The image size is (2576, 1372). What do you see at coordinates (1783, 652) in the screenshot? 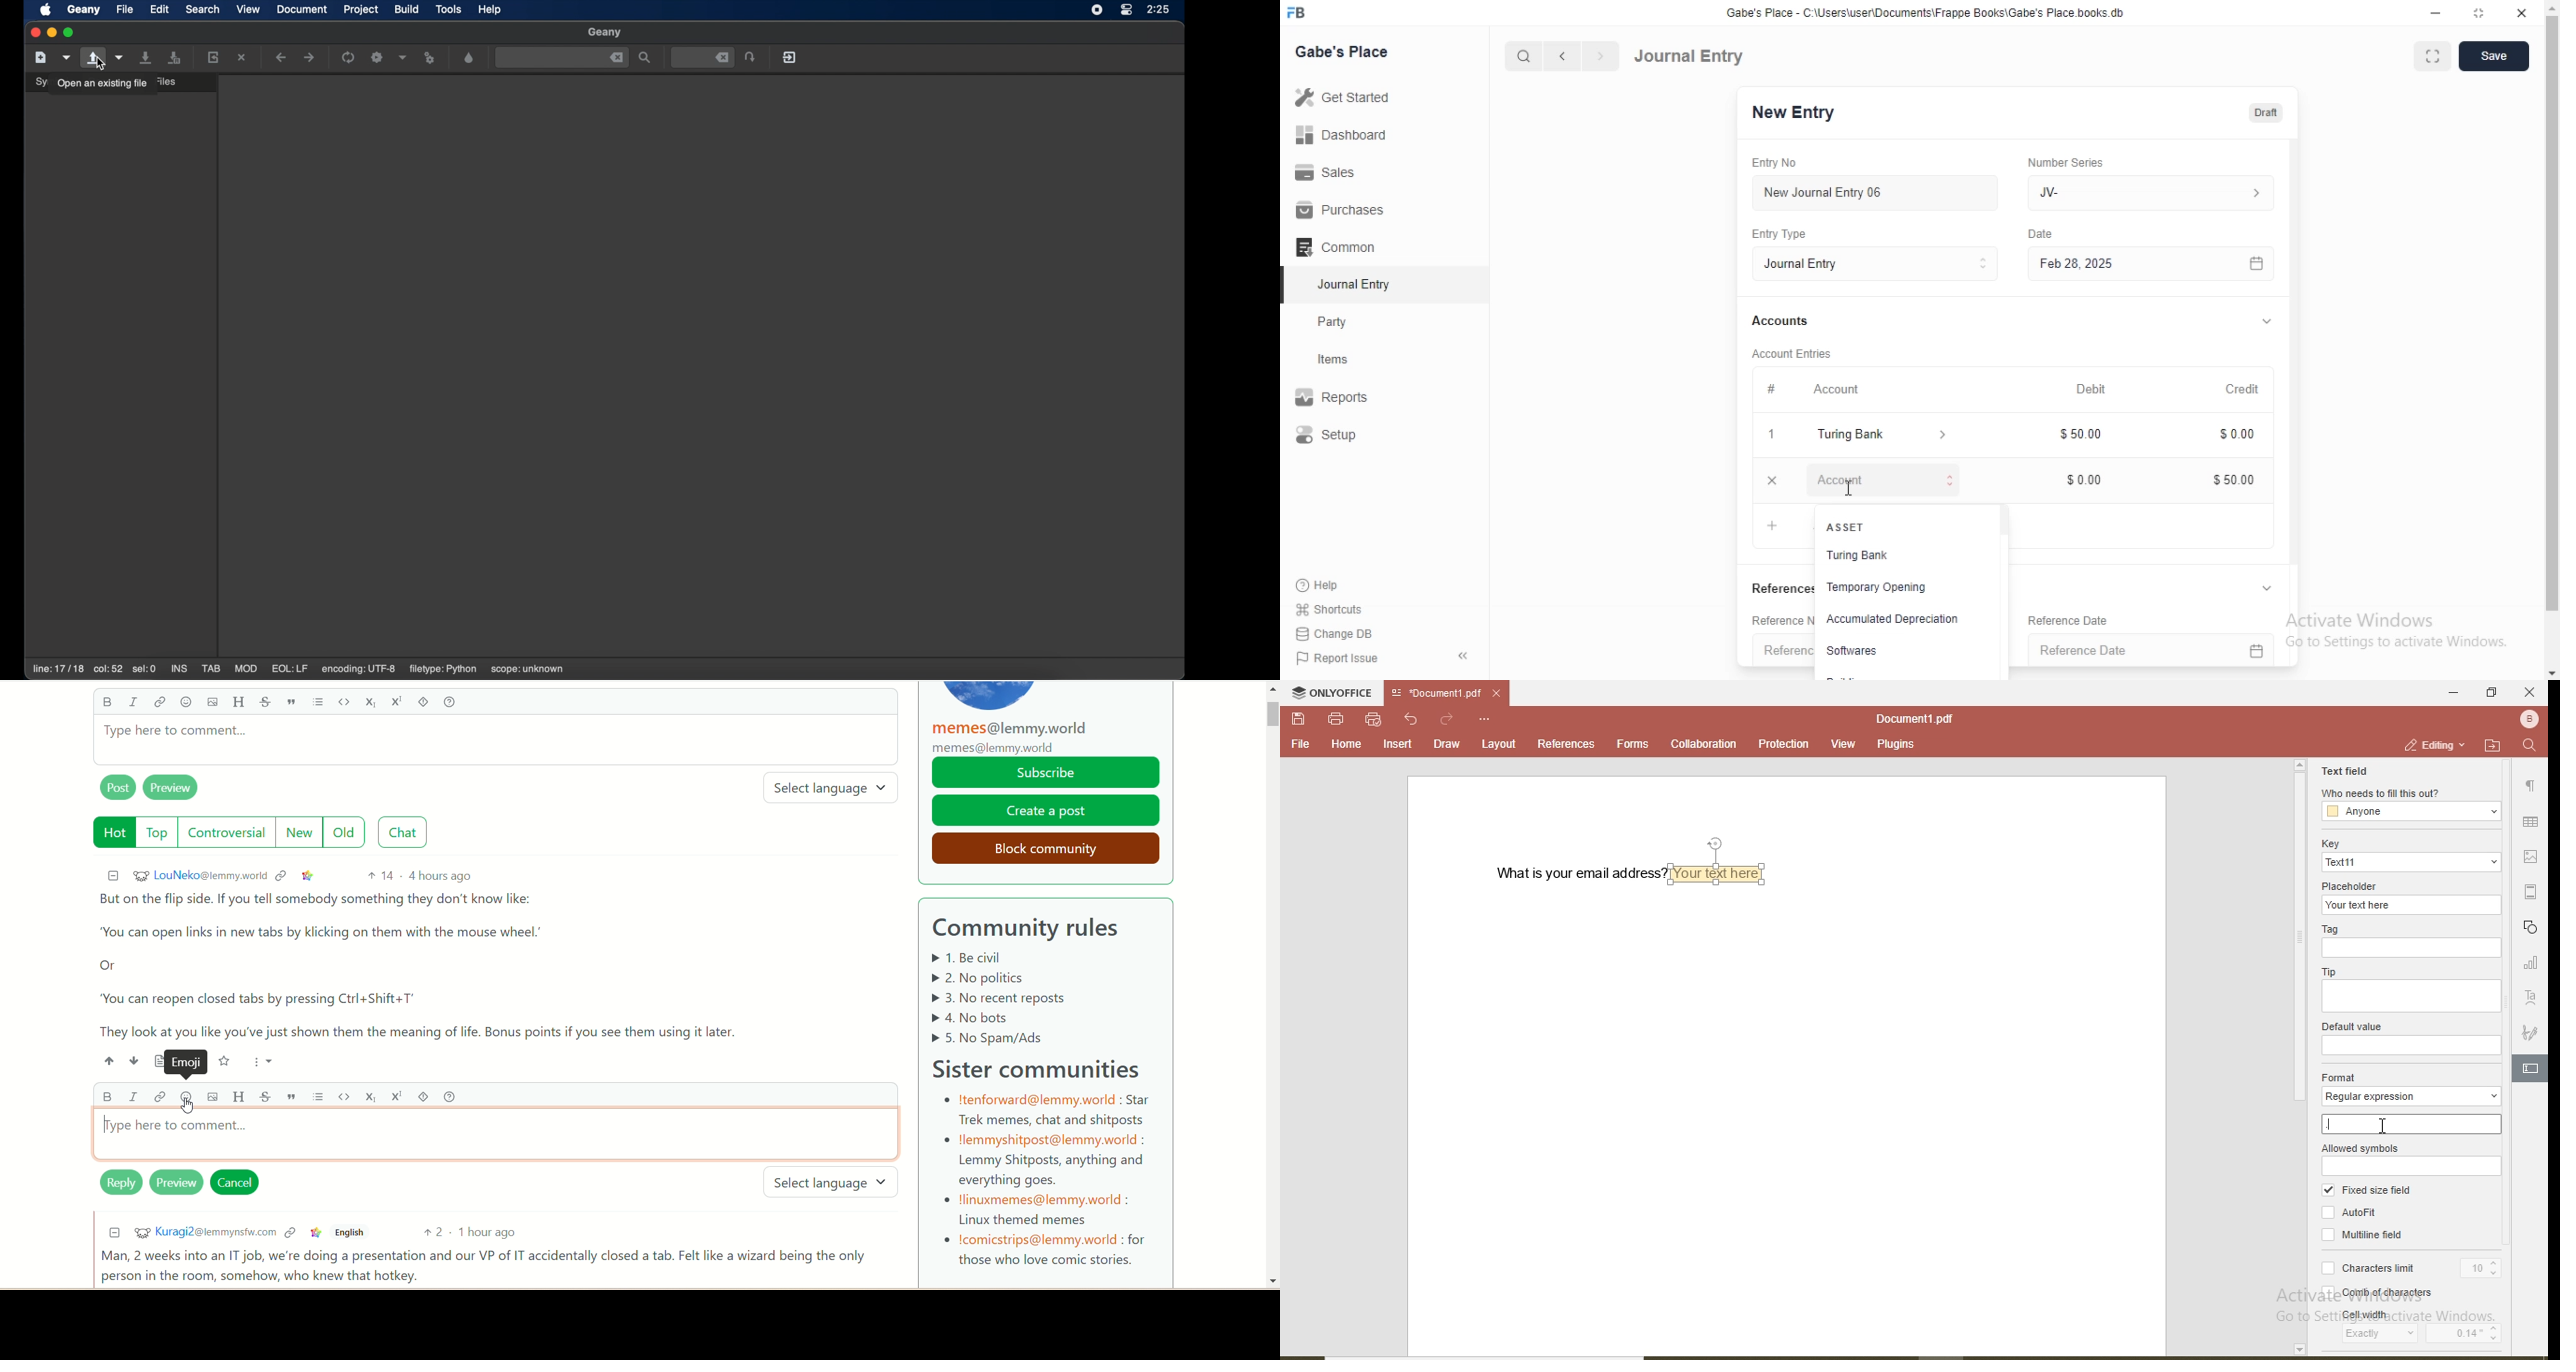
I see `Reference Number` at bounding box center [1783, 652].